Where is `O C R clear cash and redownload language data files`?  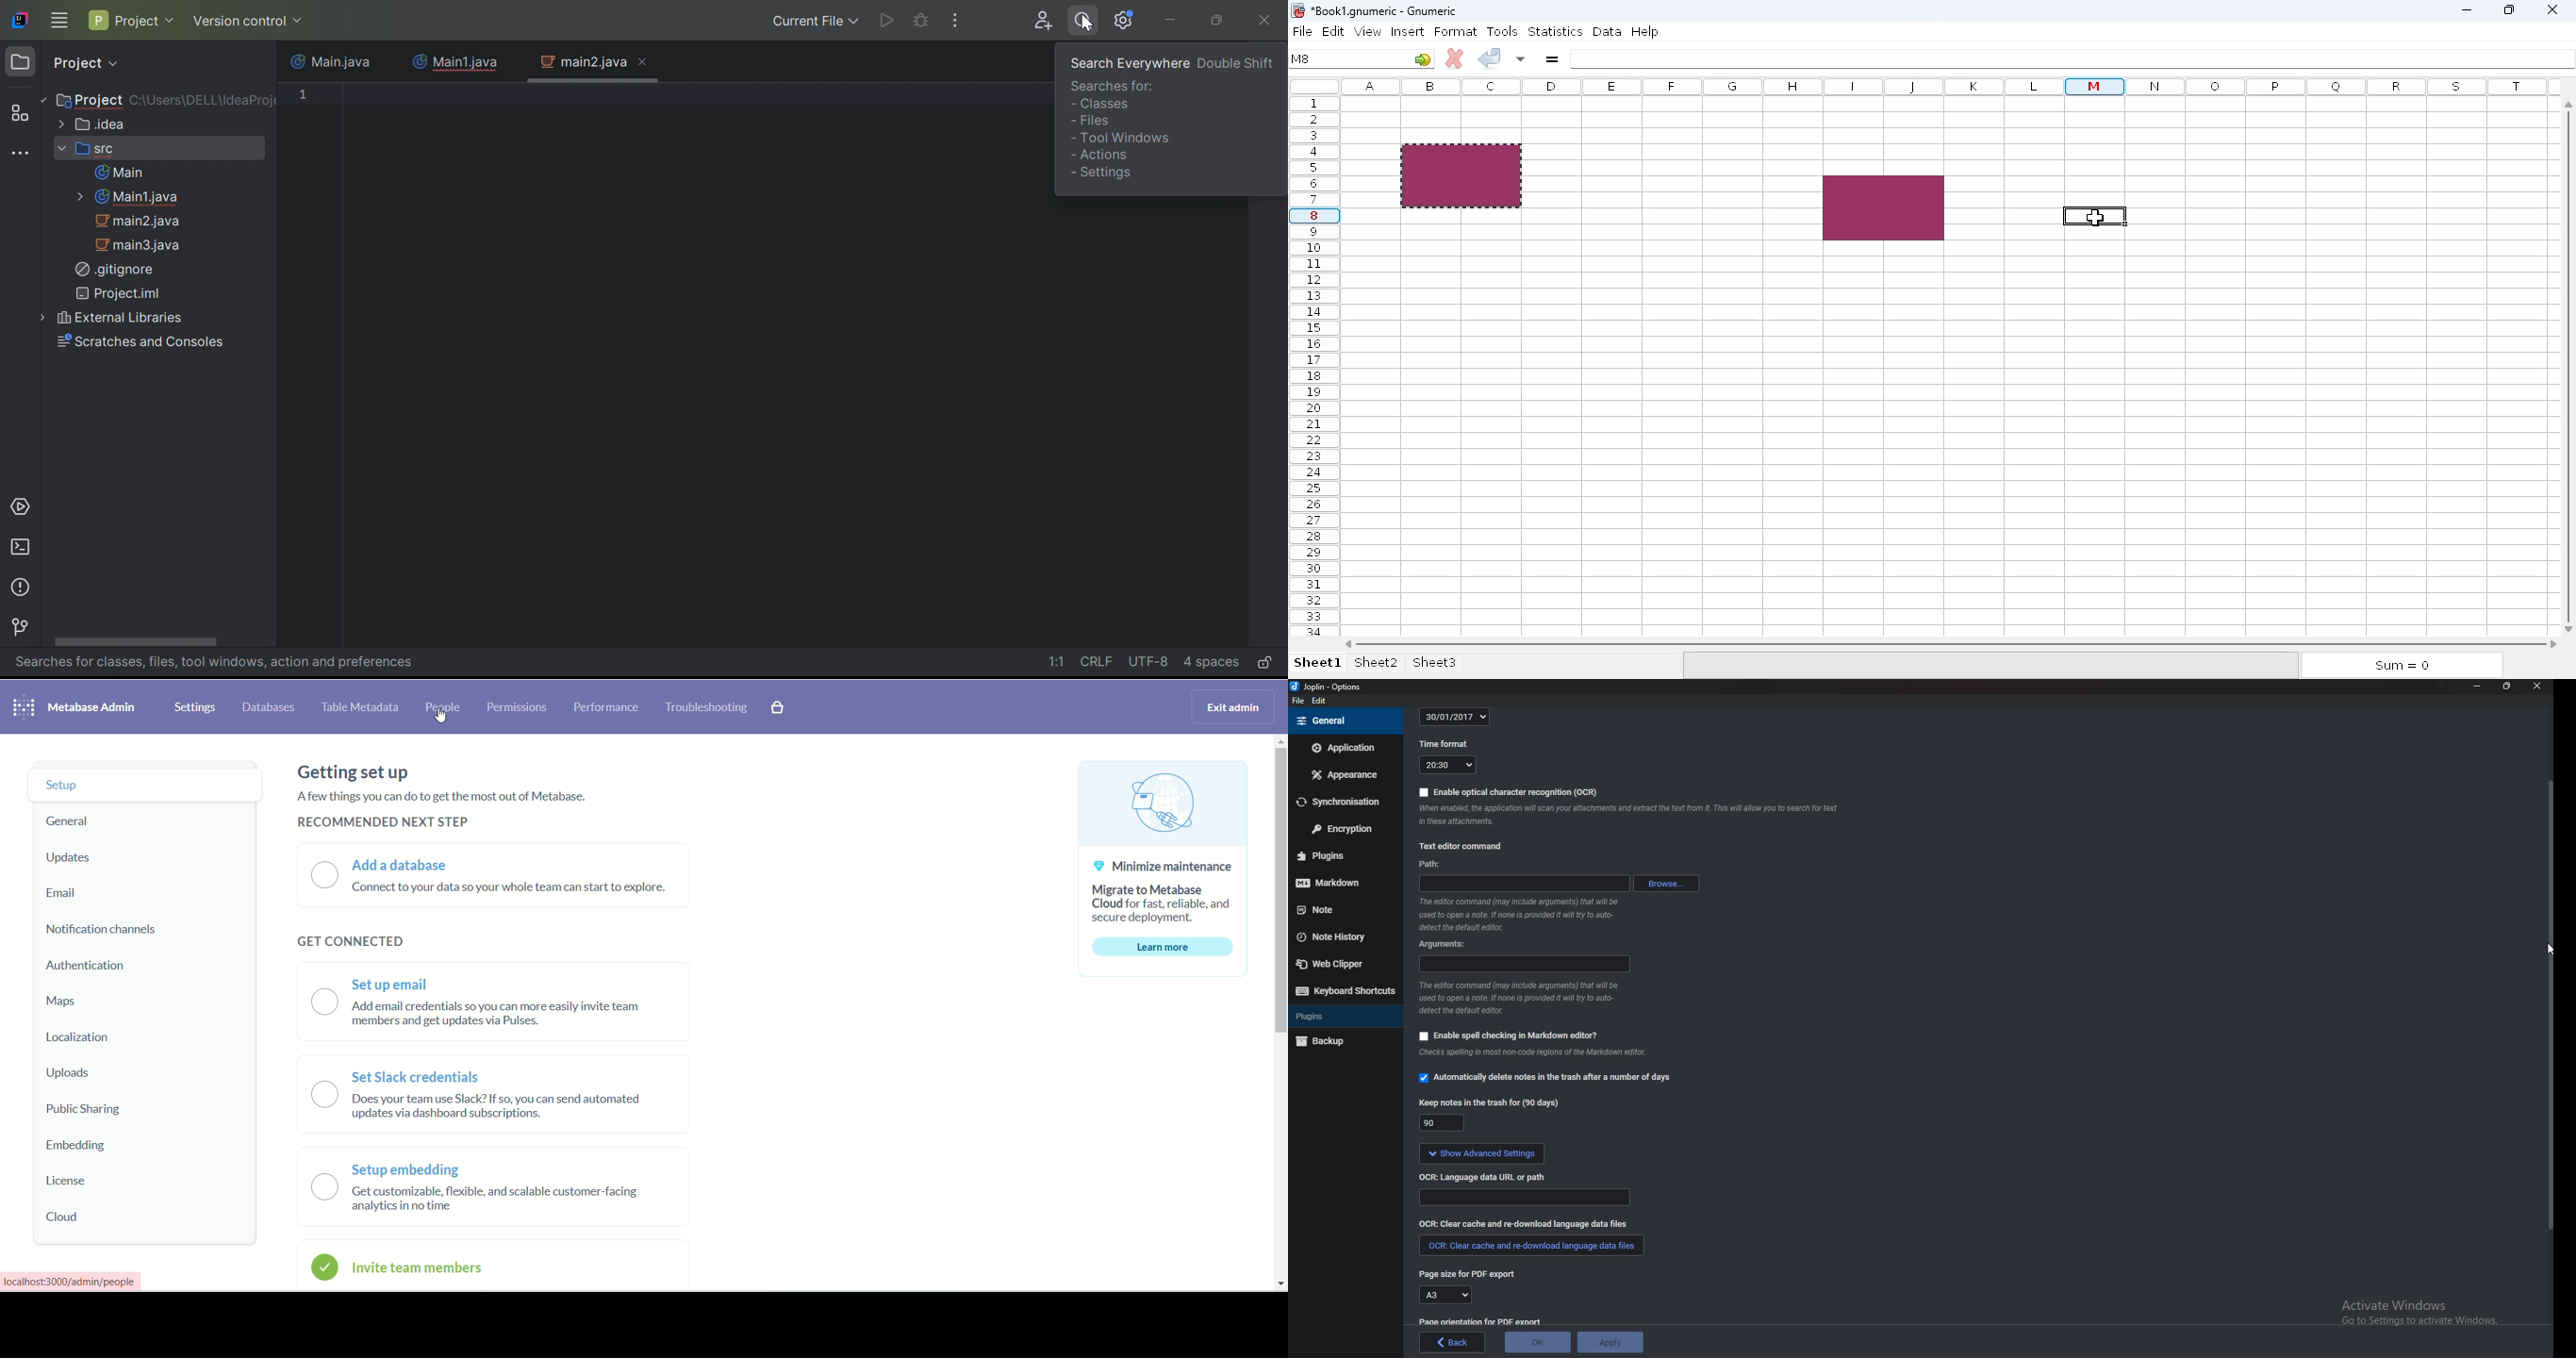 O C R clear cash and redownload language data files is located at coordinates (1537, 1225).